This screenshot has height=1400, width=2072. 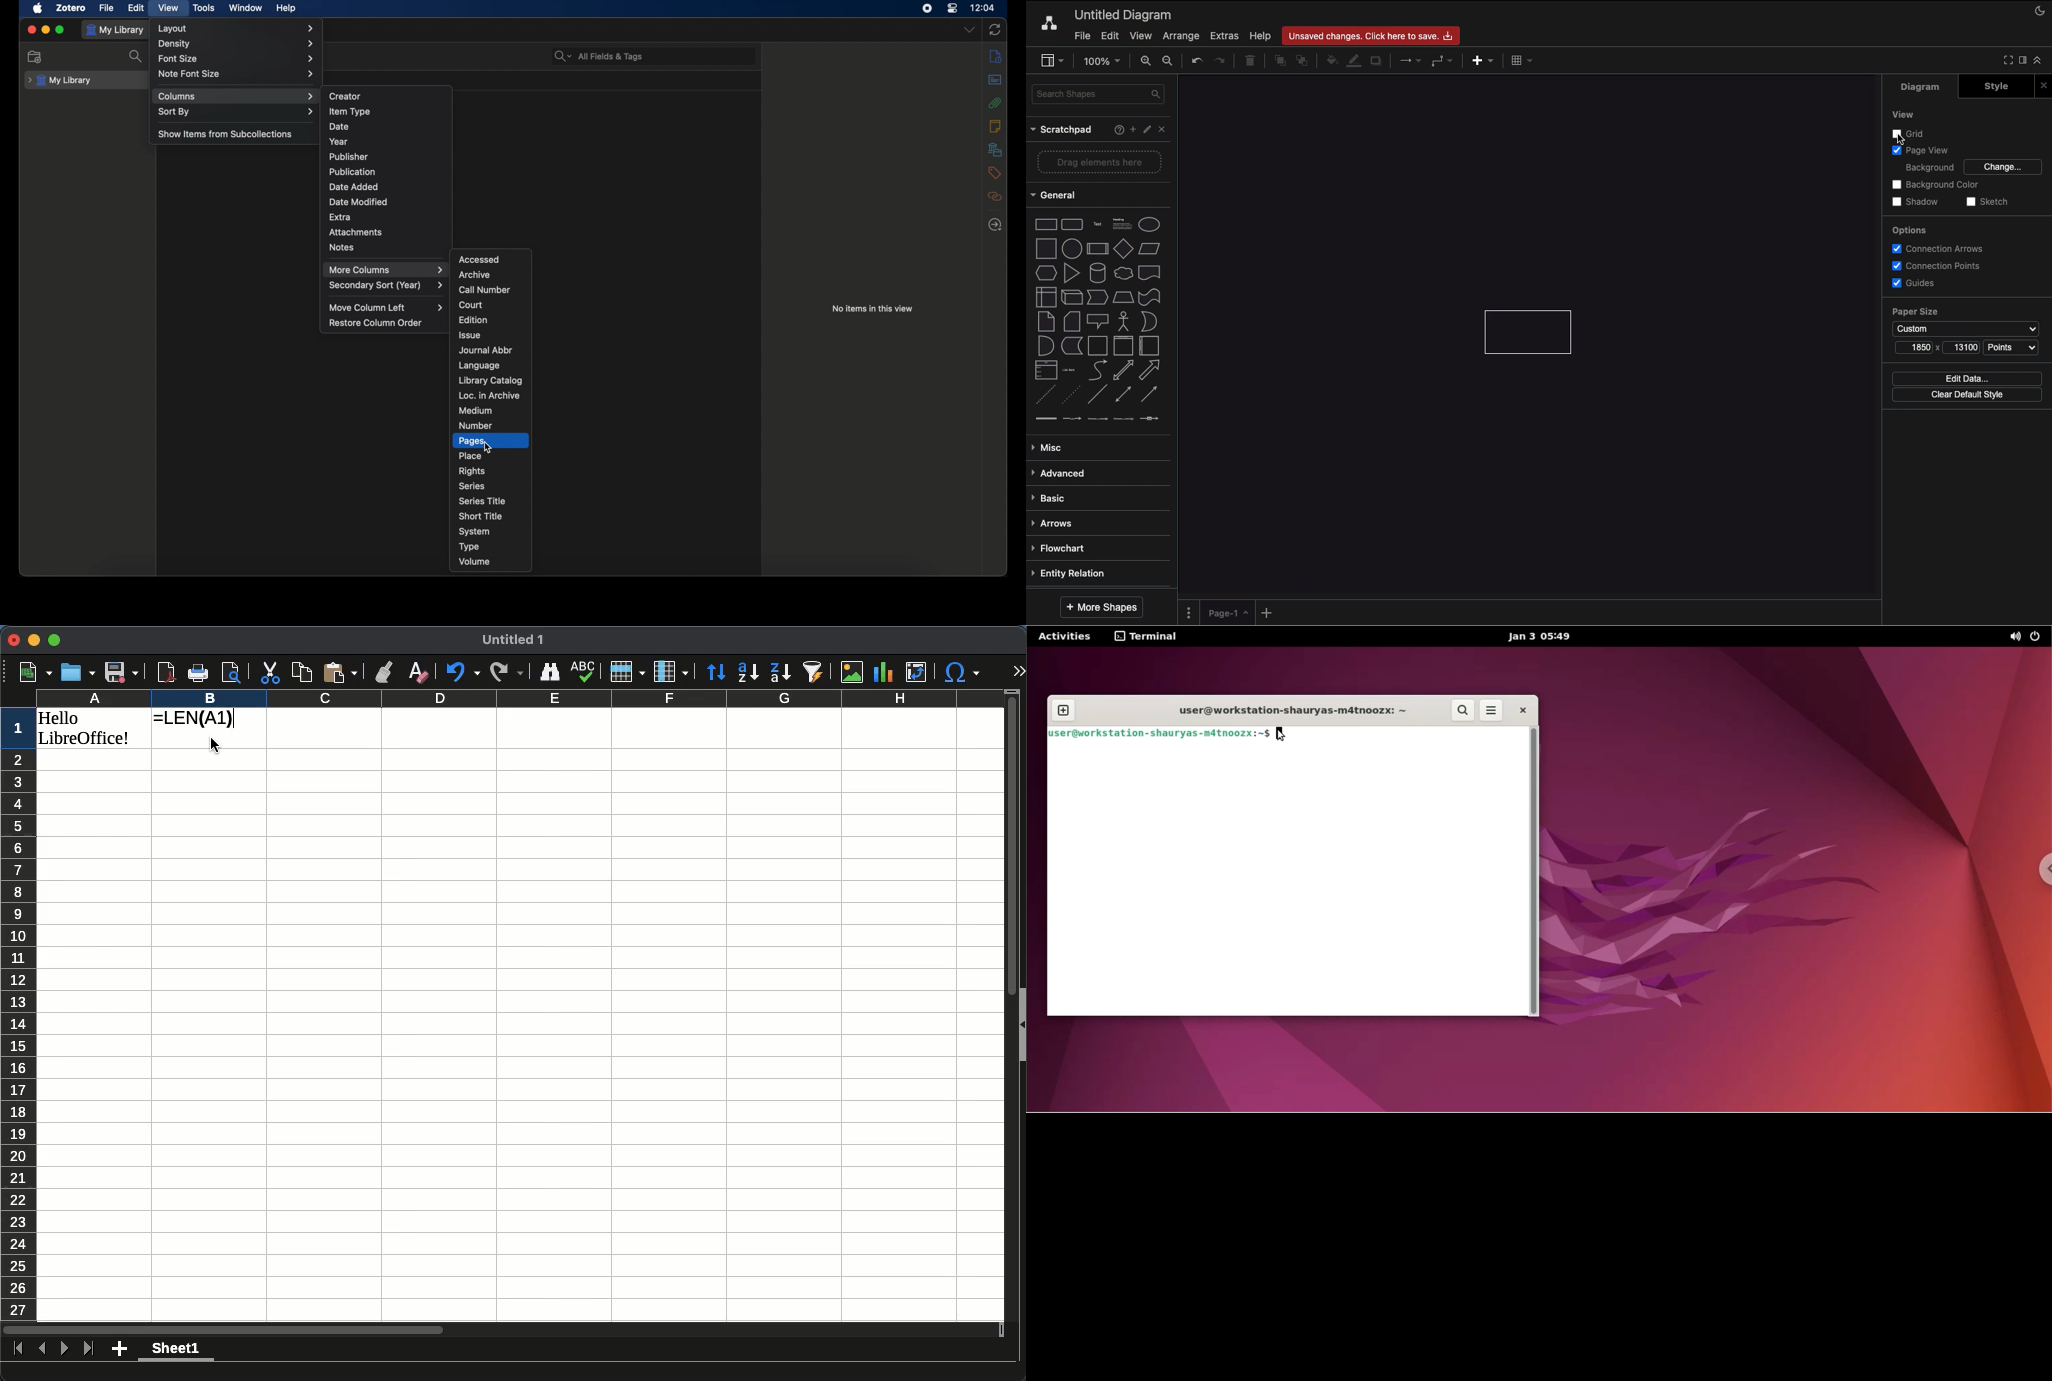 I want to click on system, so click(x=474, y=532).